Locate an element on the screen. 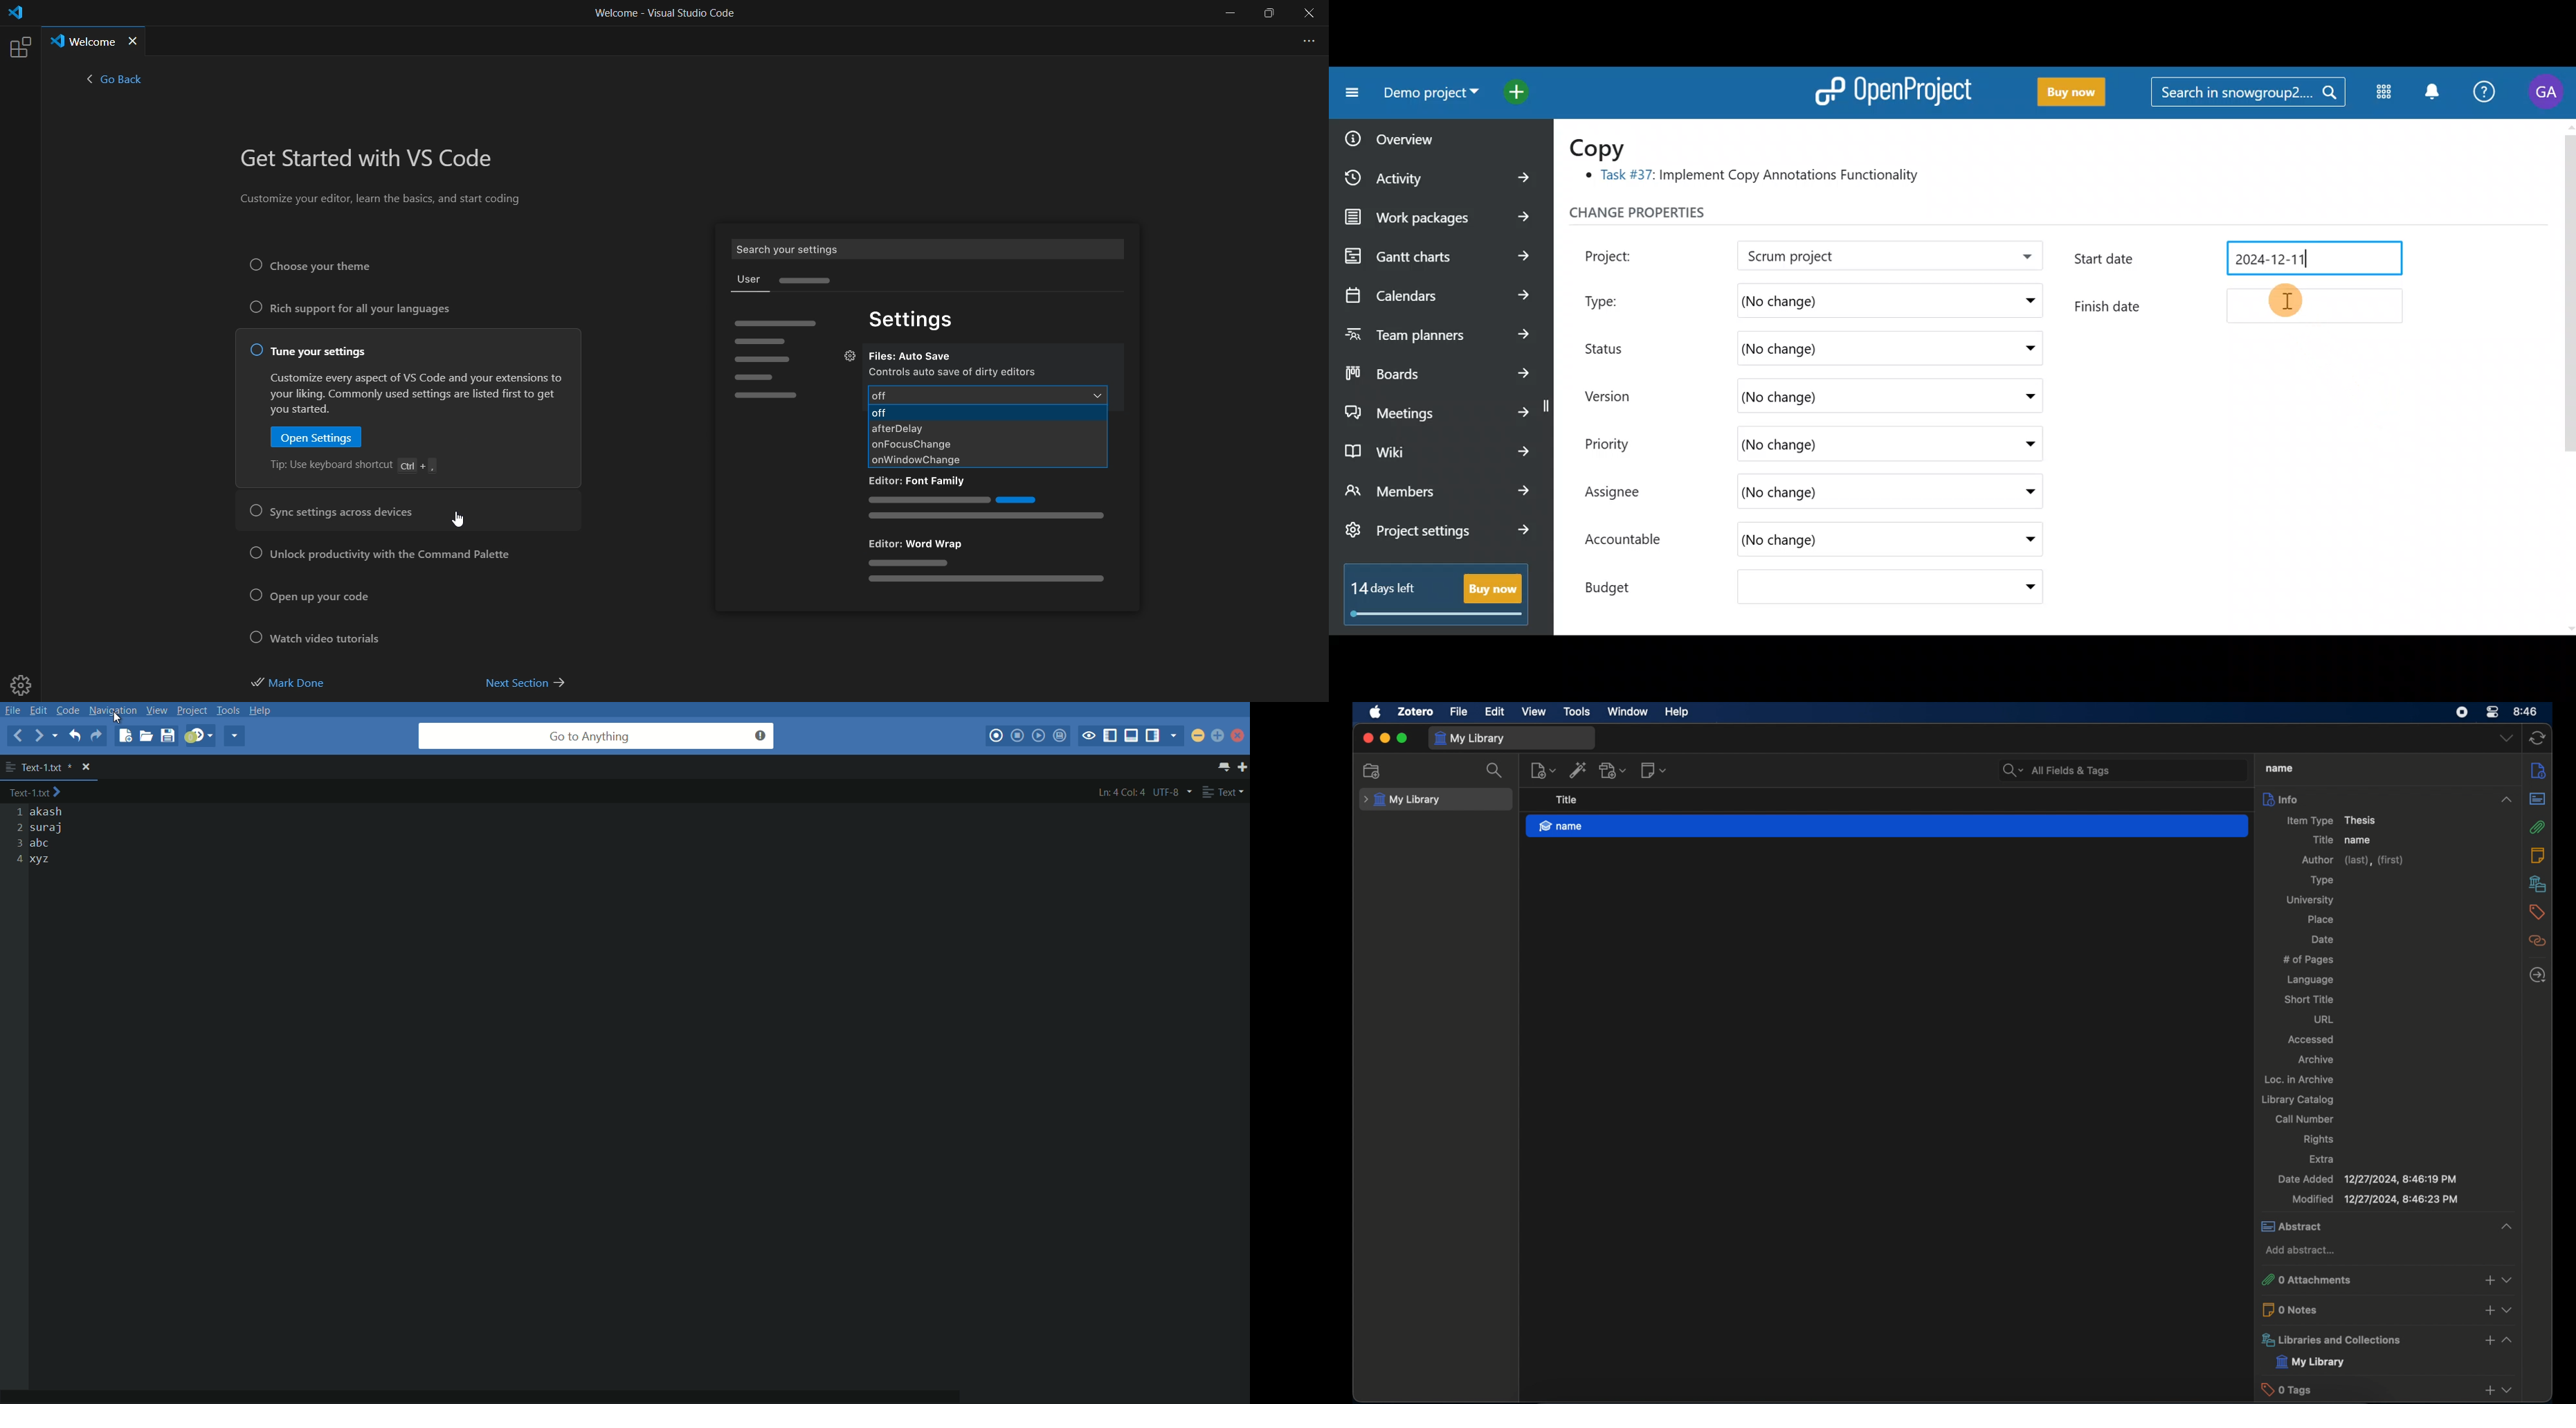 This screenshot has width=2576, height=1428. new tab is located at coordinates (1242, 768).